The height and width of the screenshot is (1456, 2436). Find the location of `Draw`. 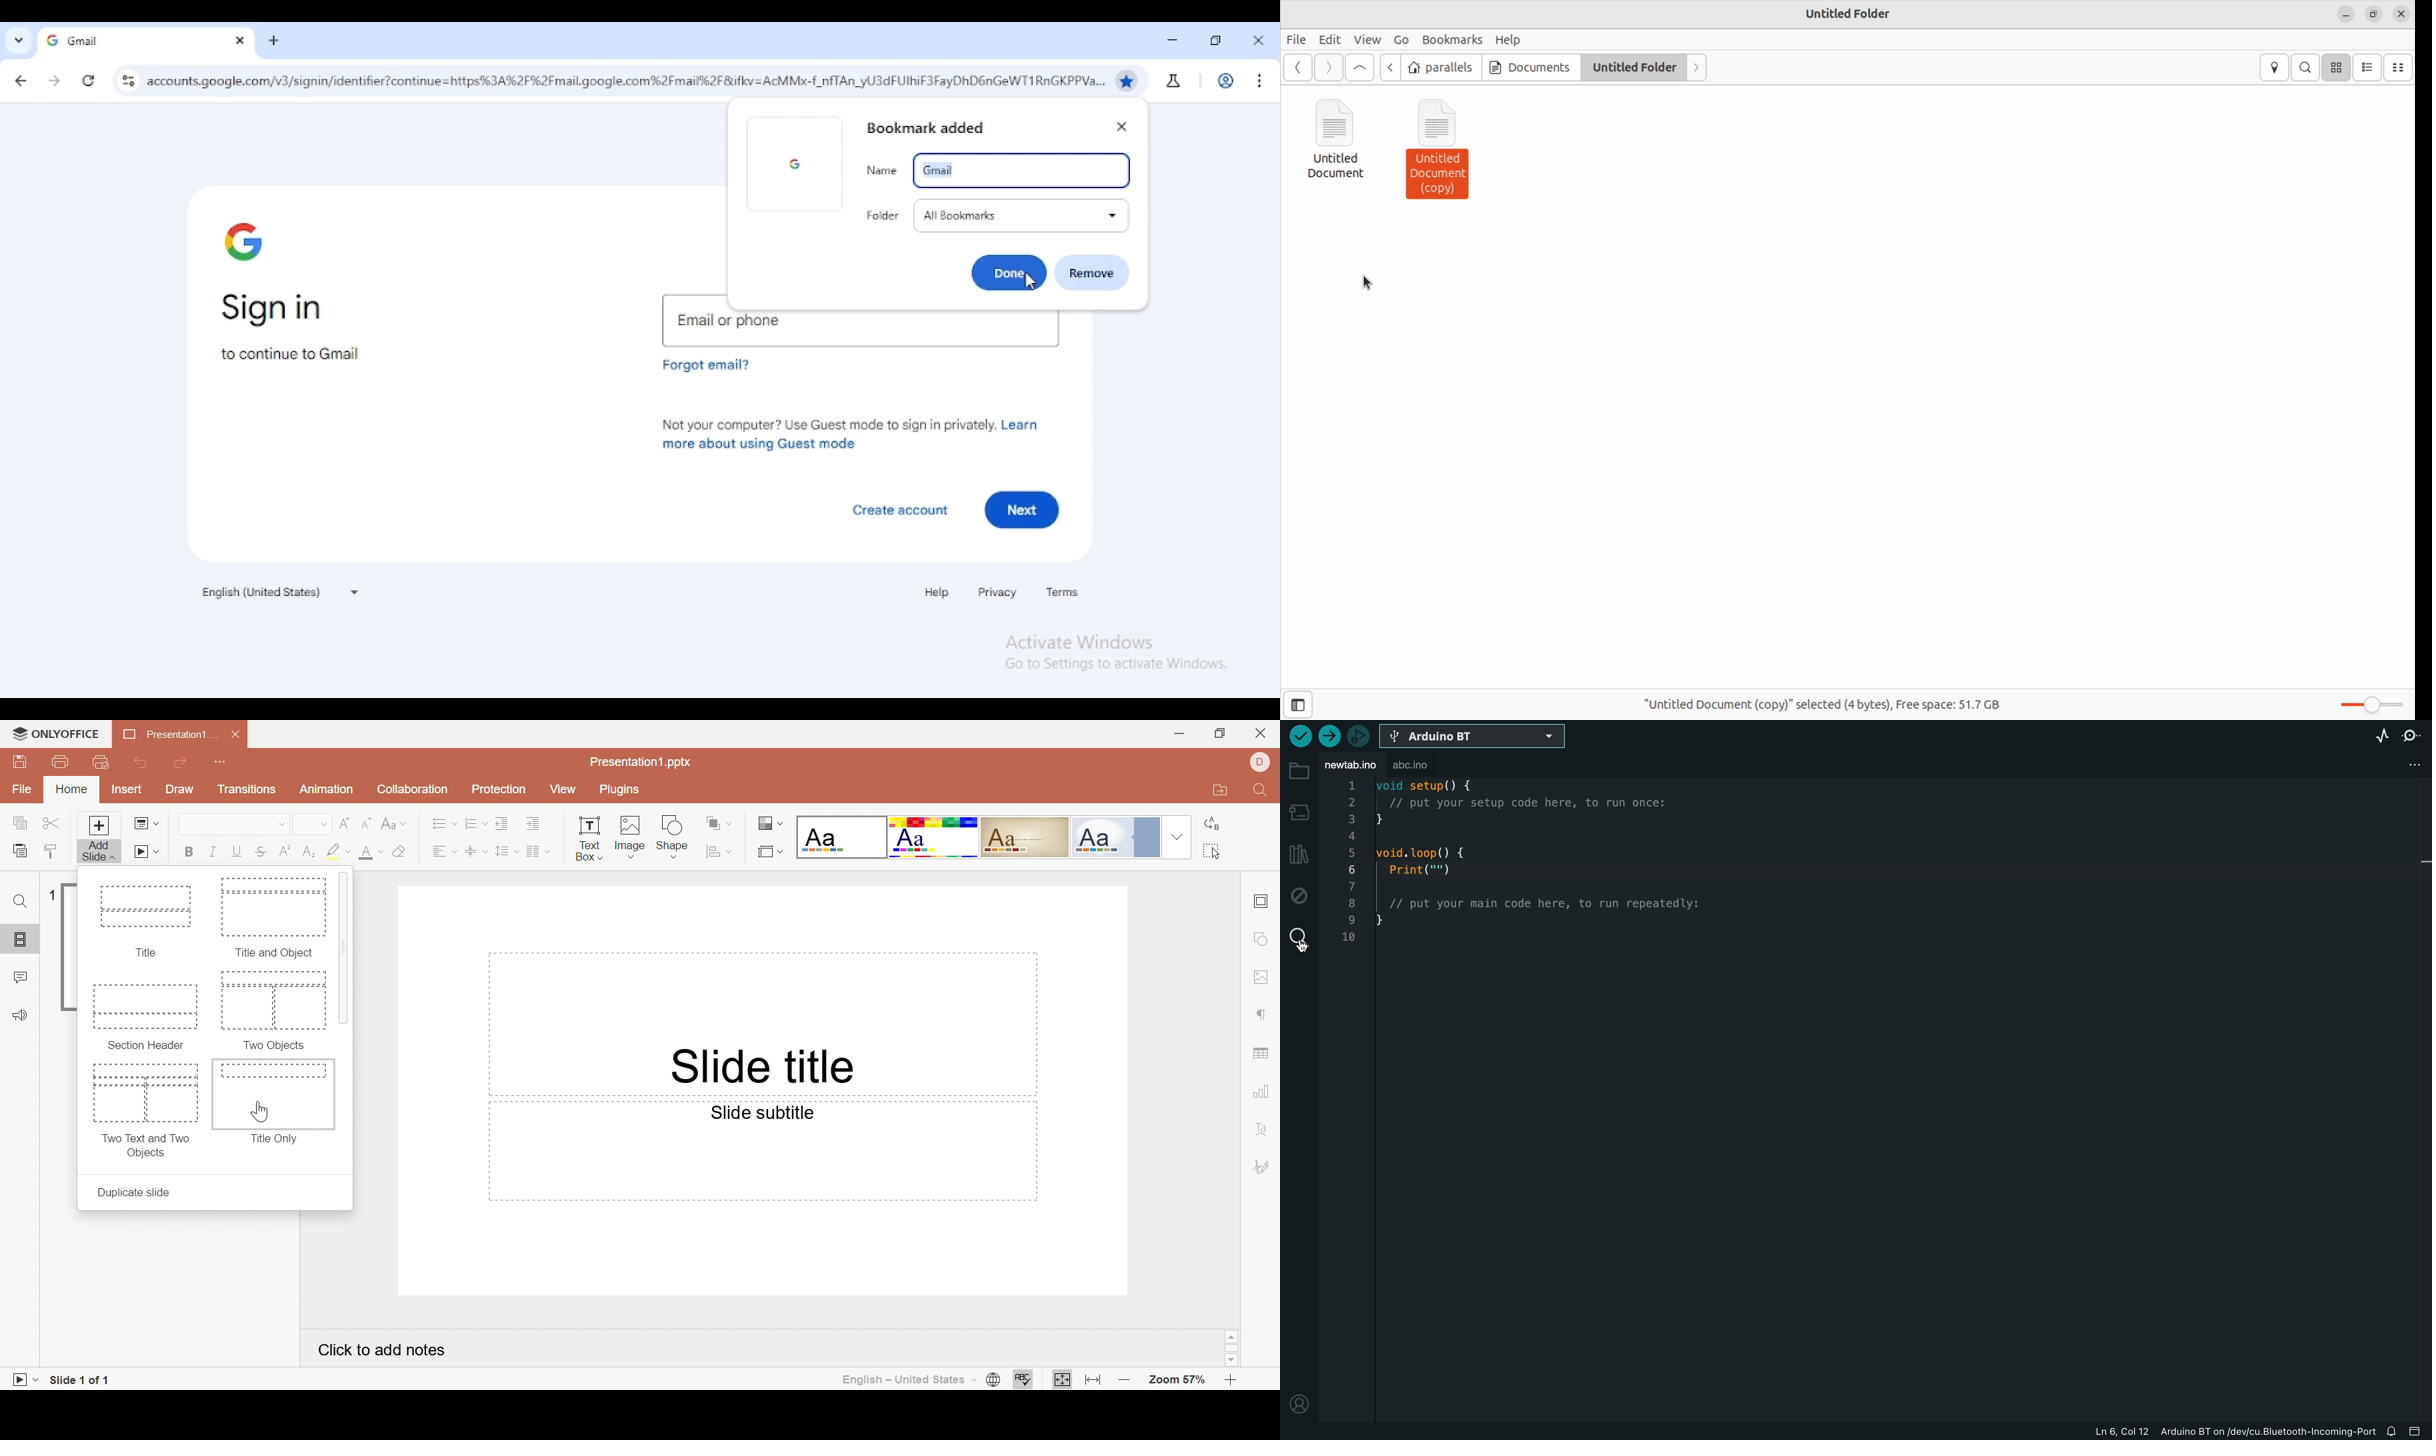

Draw is located at coordinates (179, 789).